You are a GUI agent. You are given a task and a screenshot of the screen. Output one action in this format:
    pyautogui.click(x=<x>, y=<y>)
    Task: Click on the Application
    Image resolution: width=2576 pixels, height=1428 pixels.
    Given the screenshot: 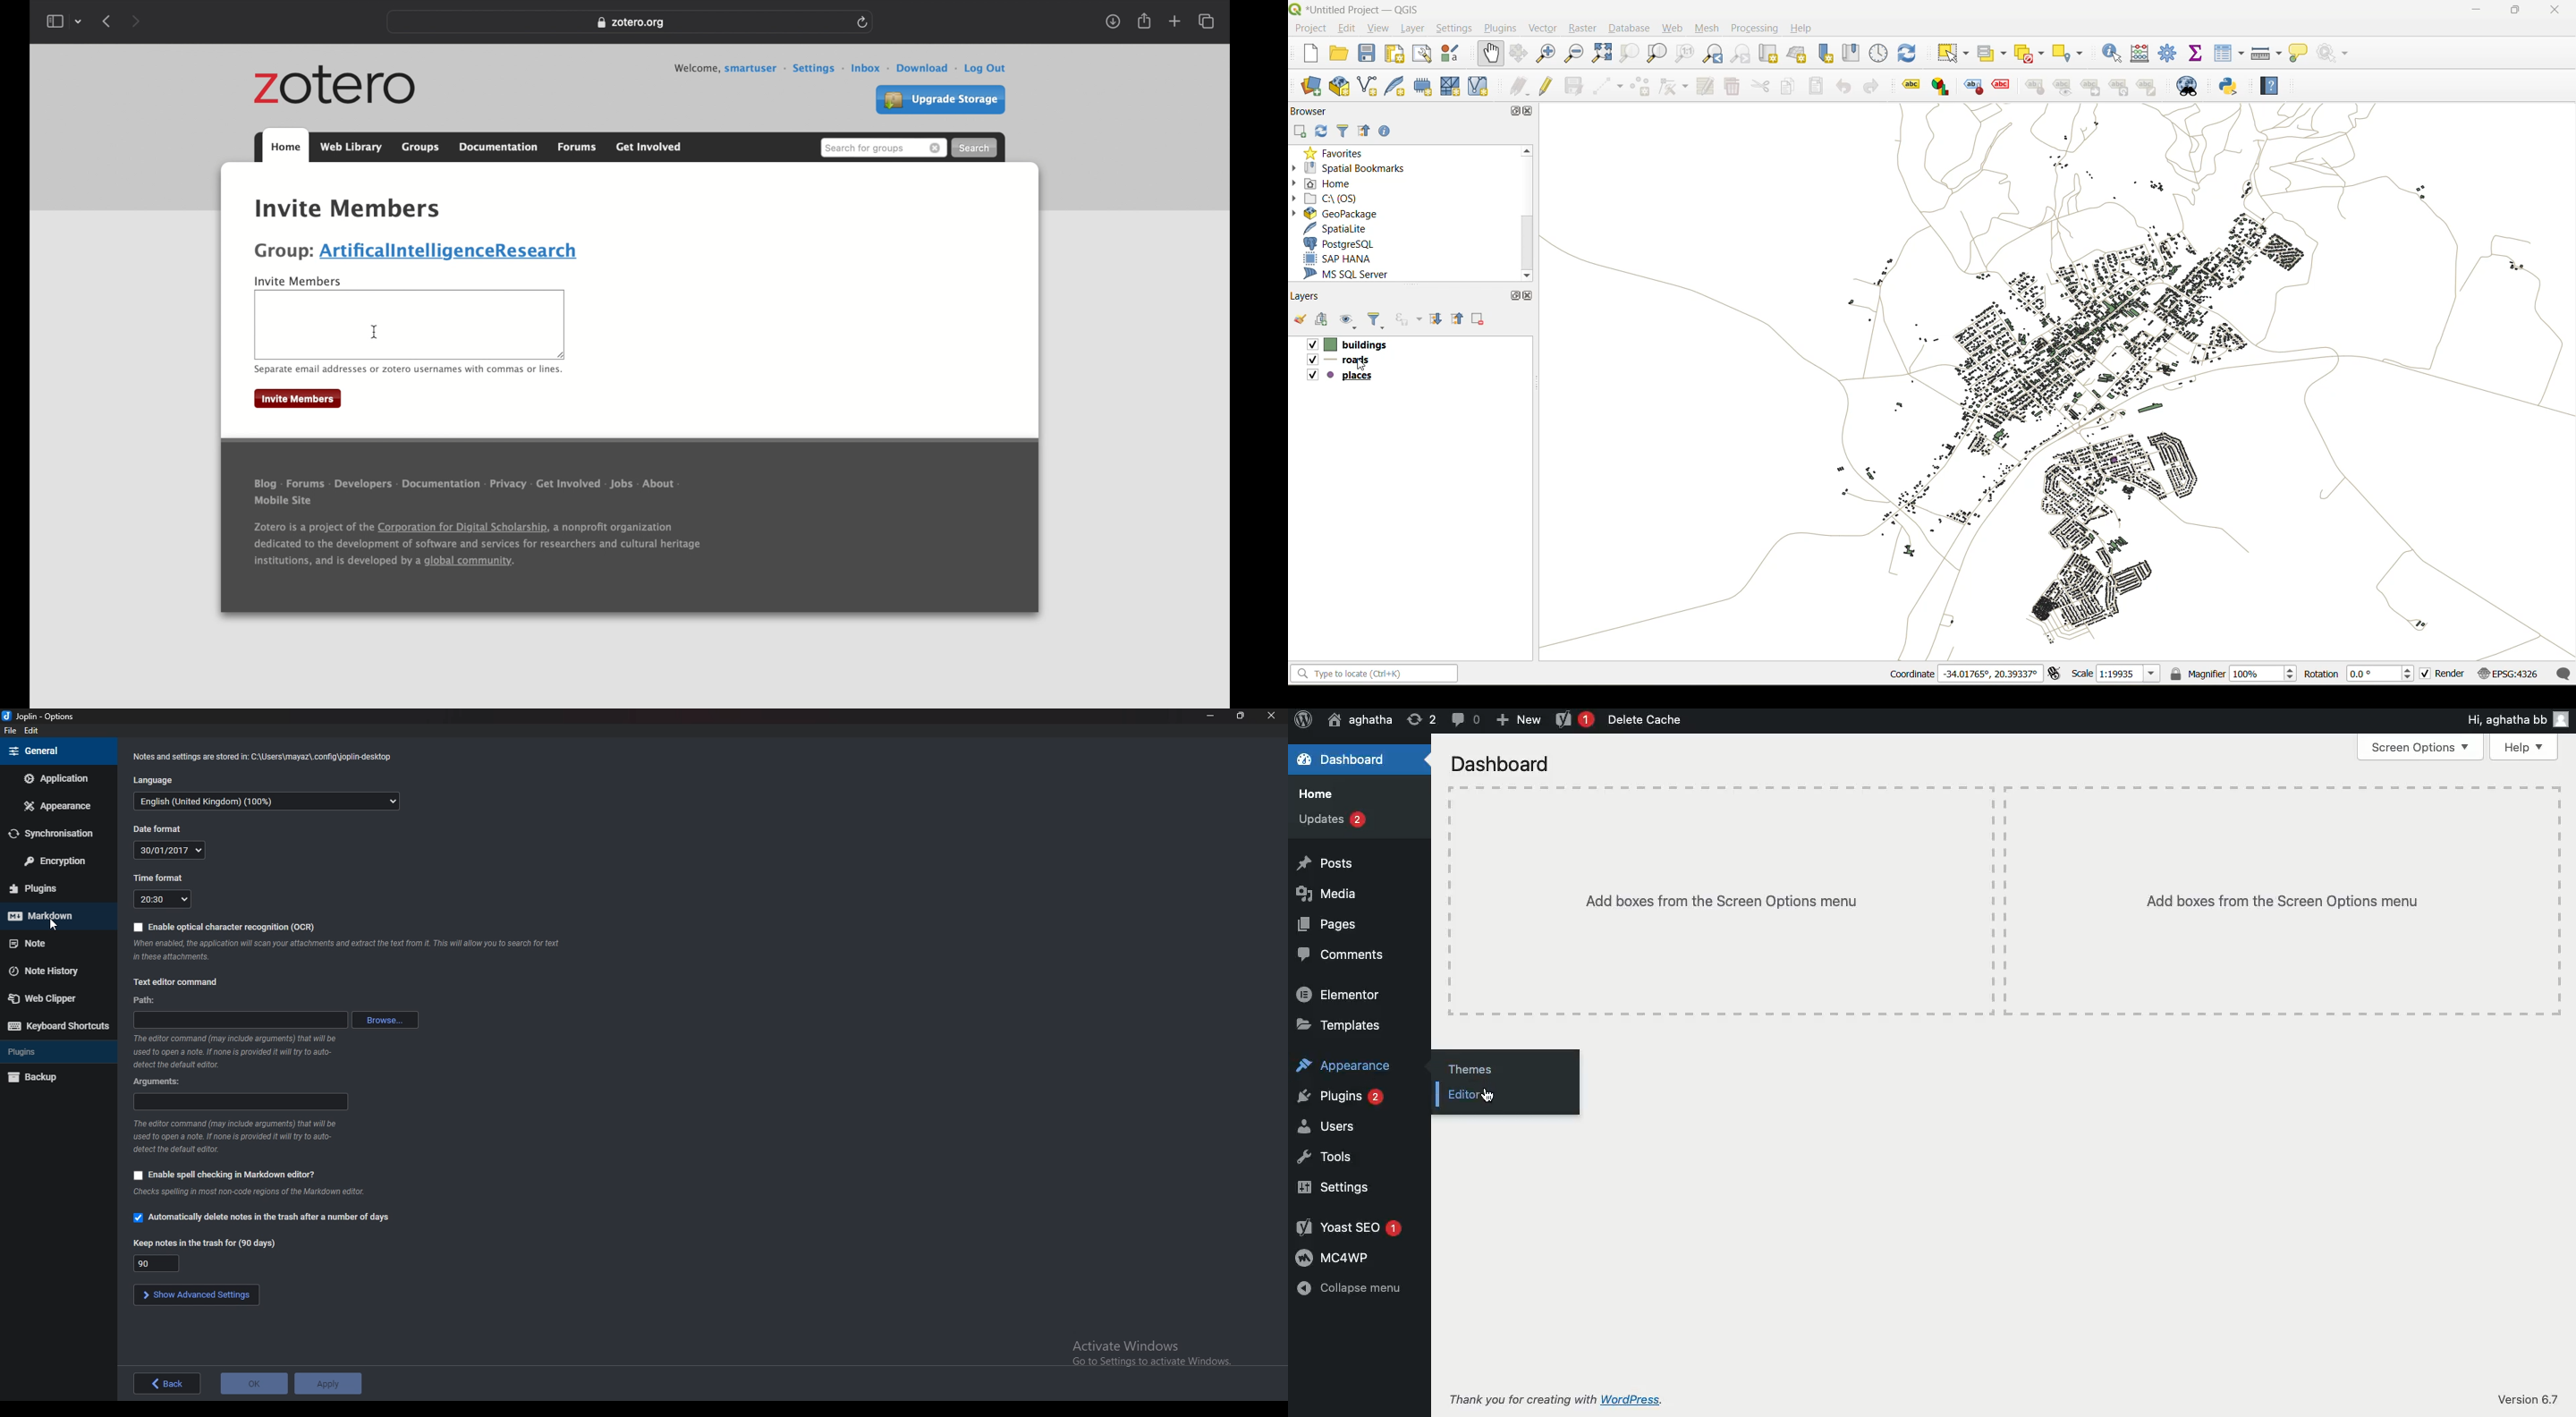 What is the action you would take?
    pyautogui.click(x=54, y=780)
    